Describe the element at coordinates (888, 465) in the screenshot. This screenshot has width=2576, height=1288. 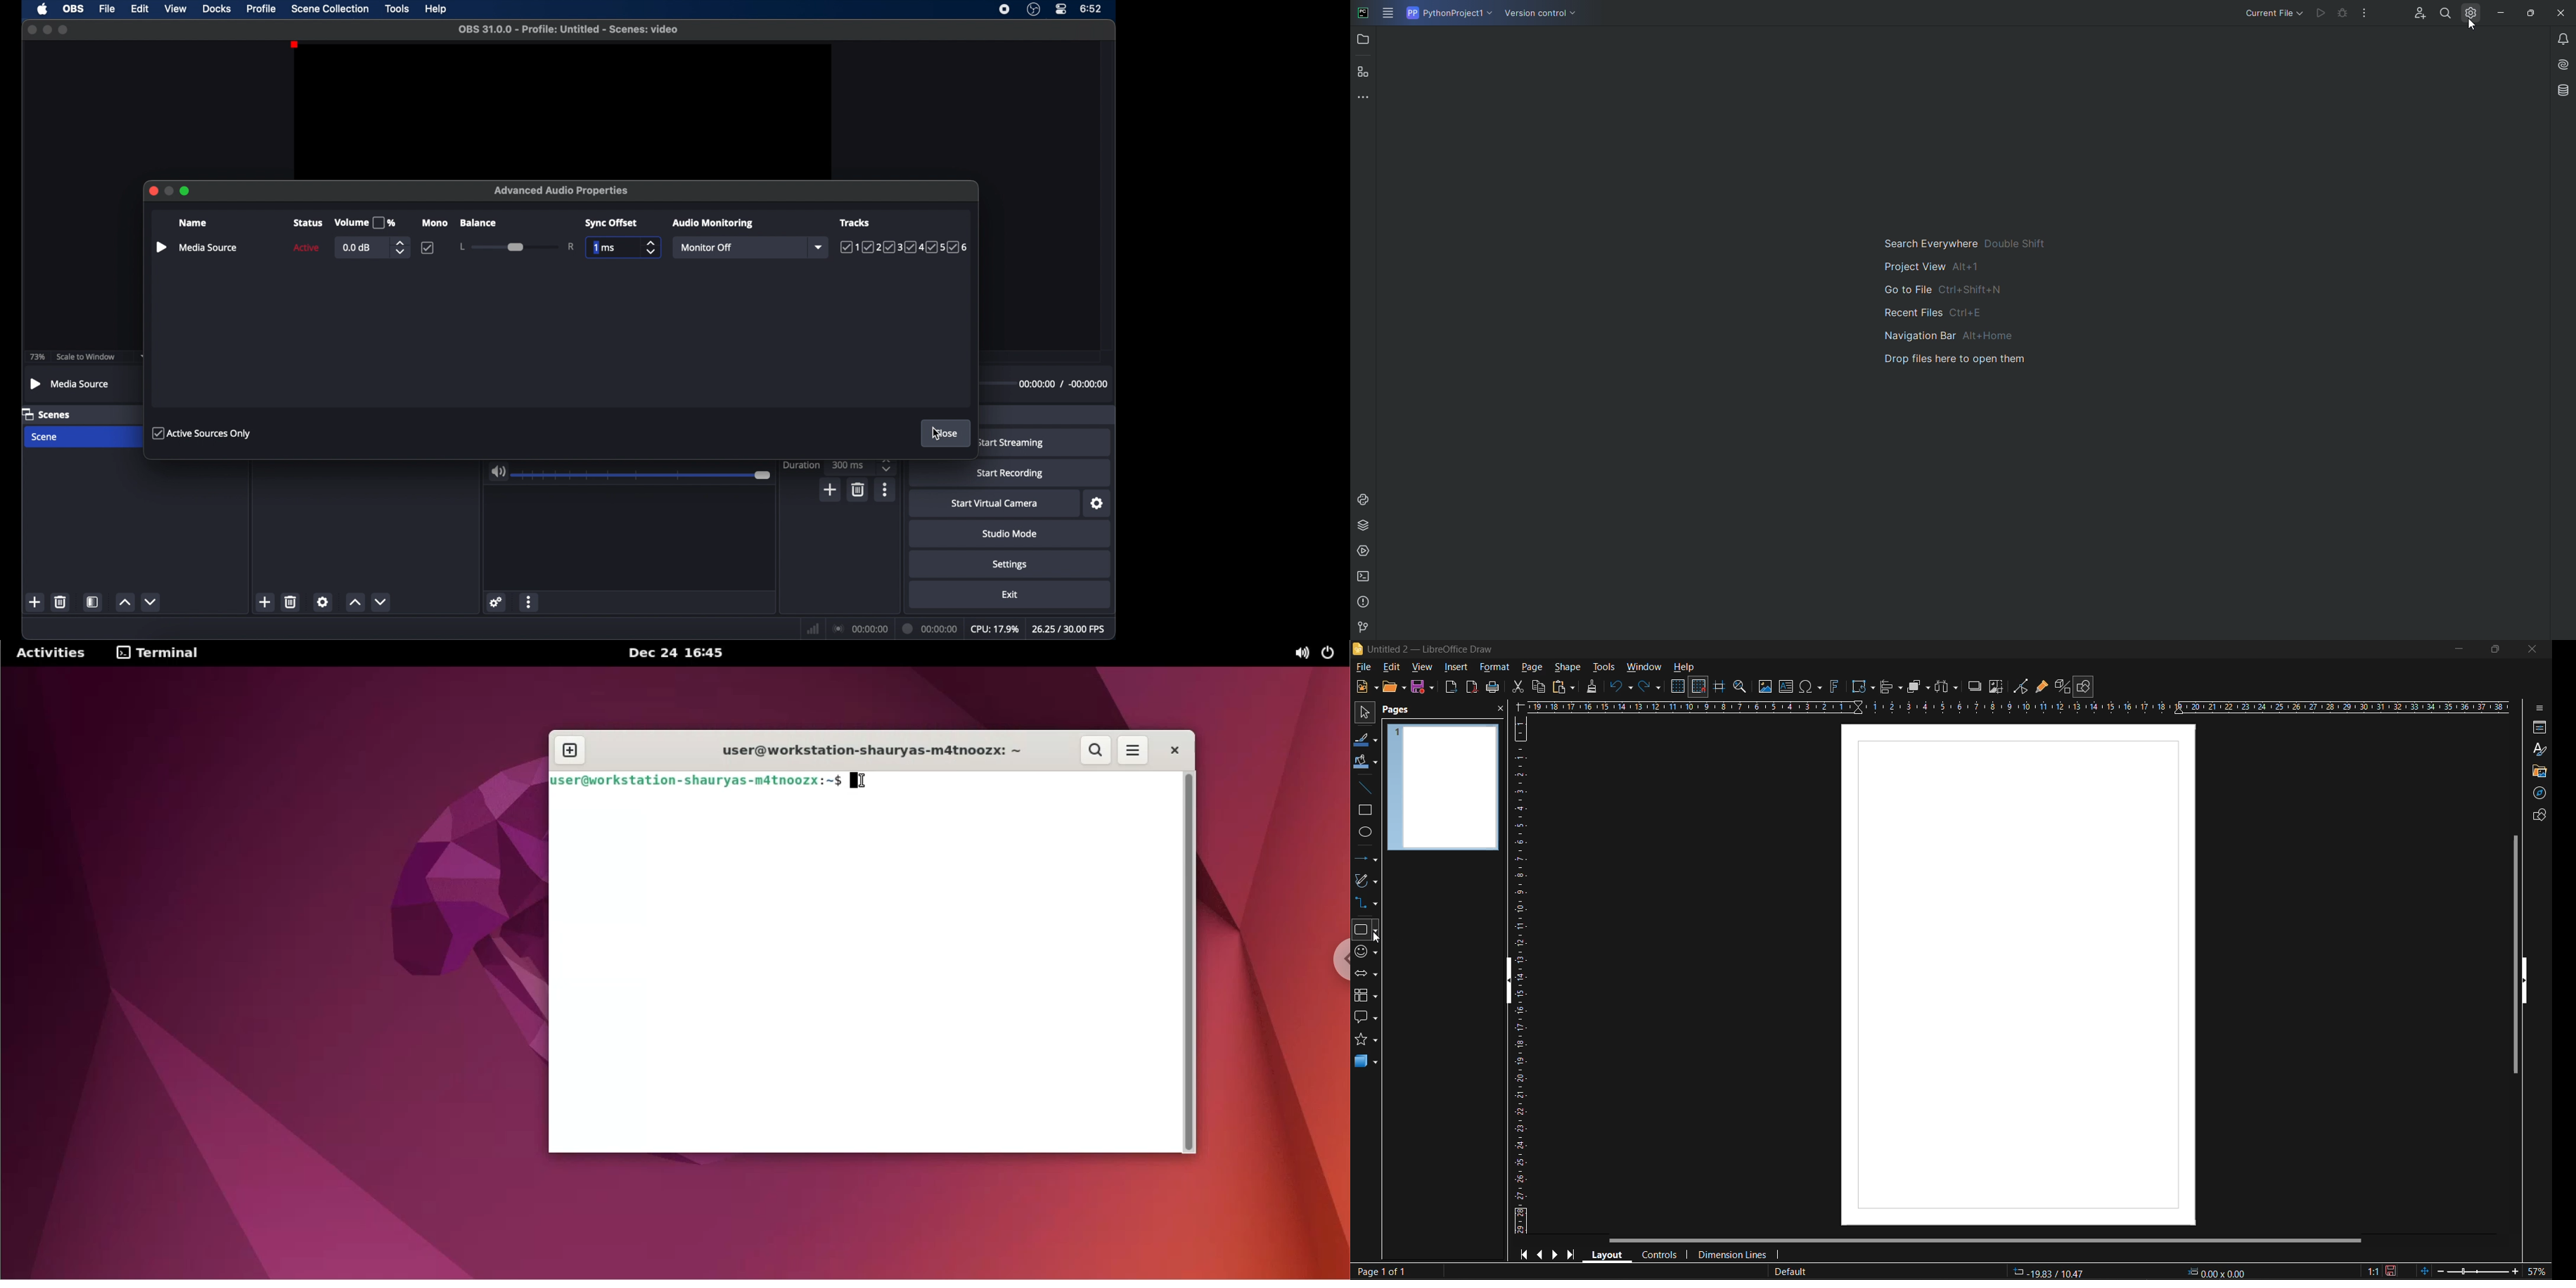
I see `stepper buttons` at that location.